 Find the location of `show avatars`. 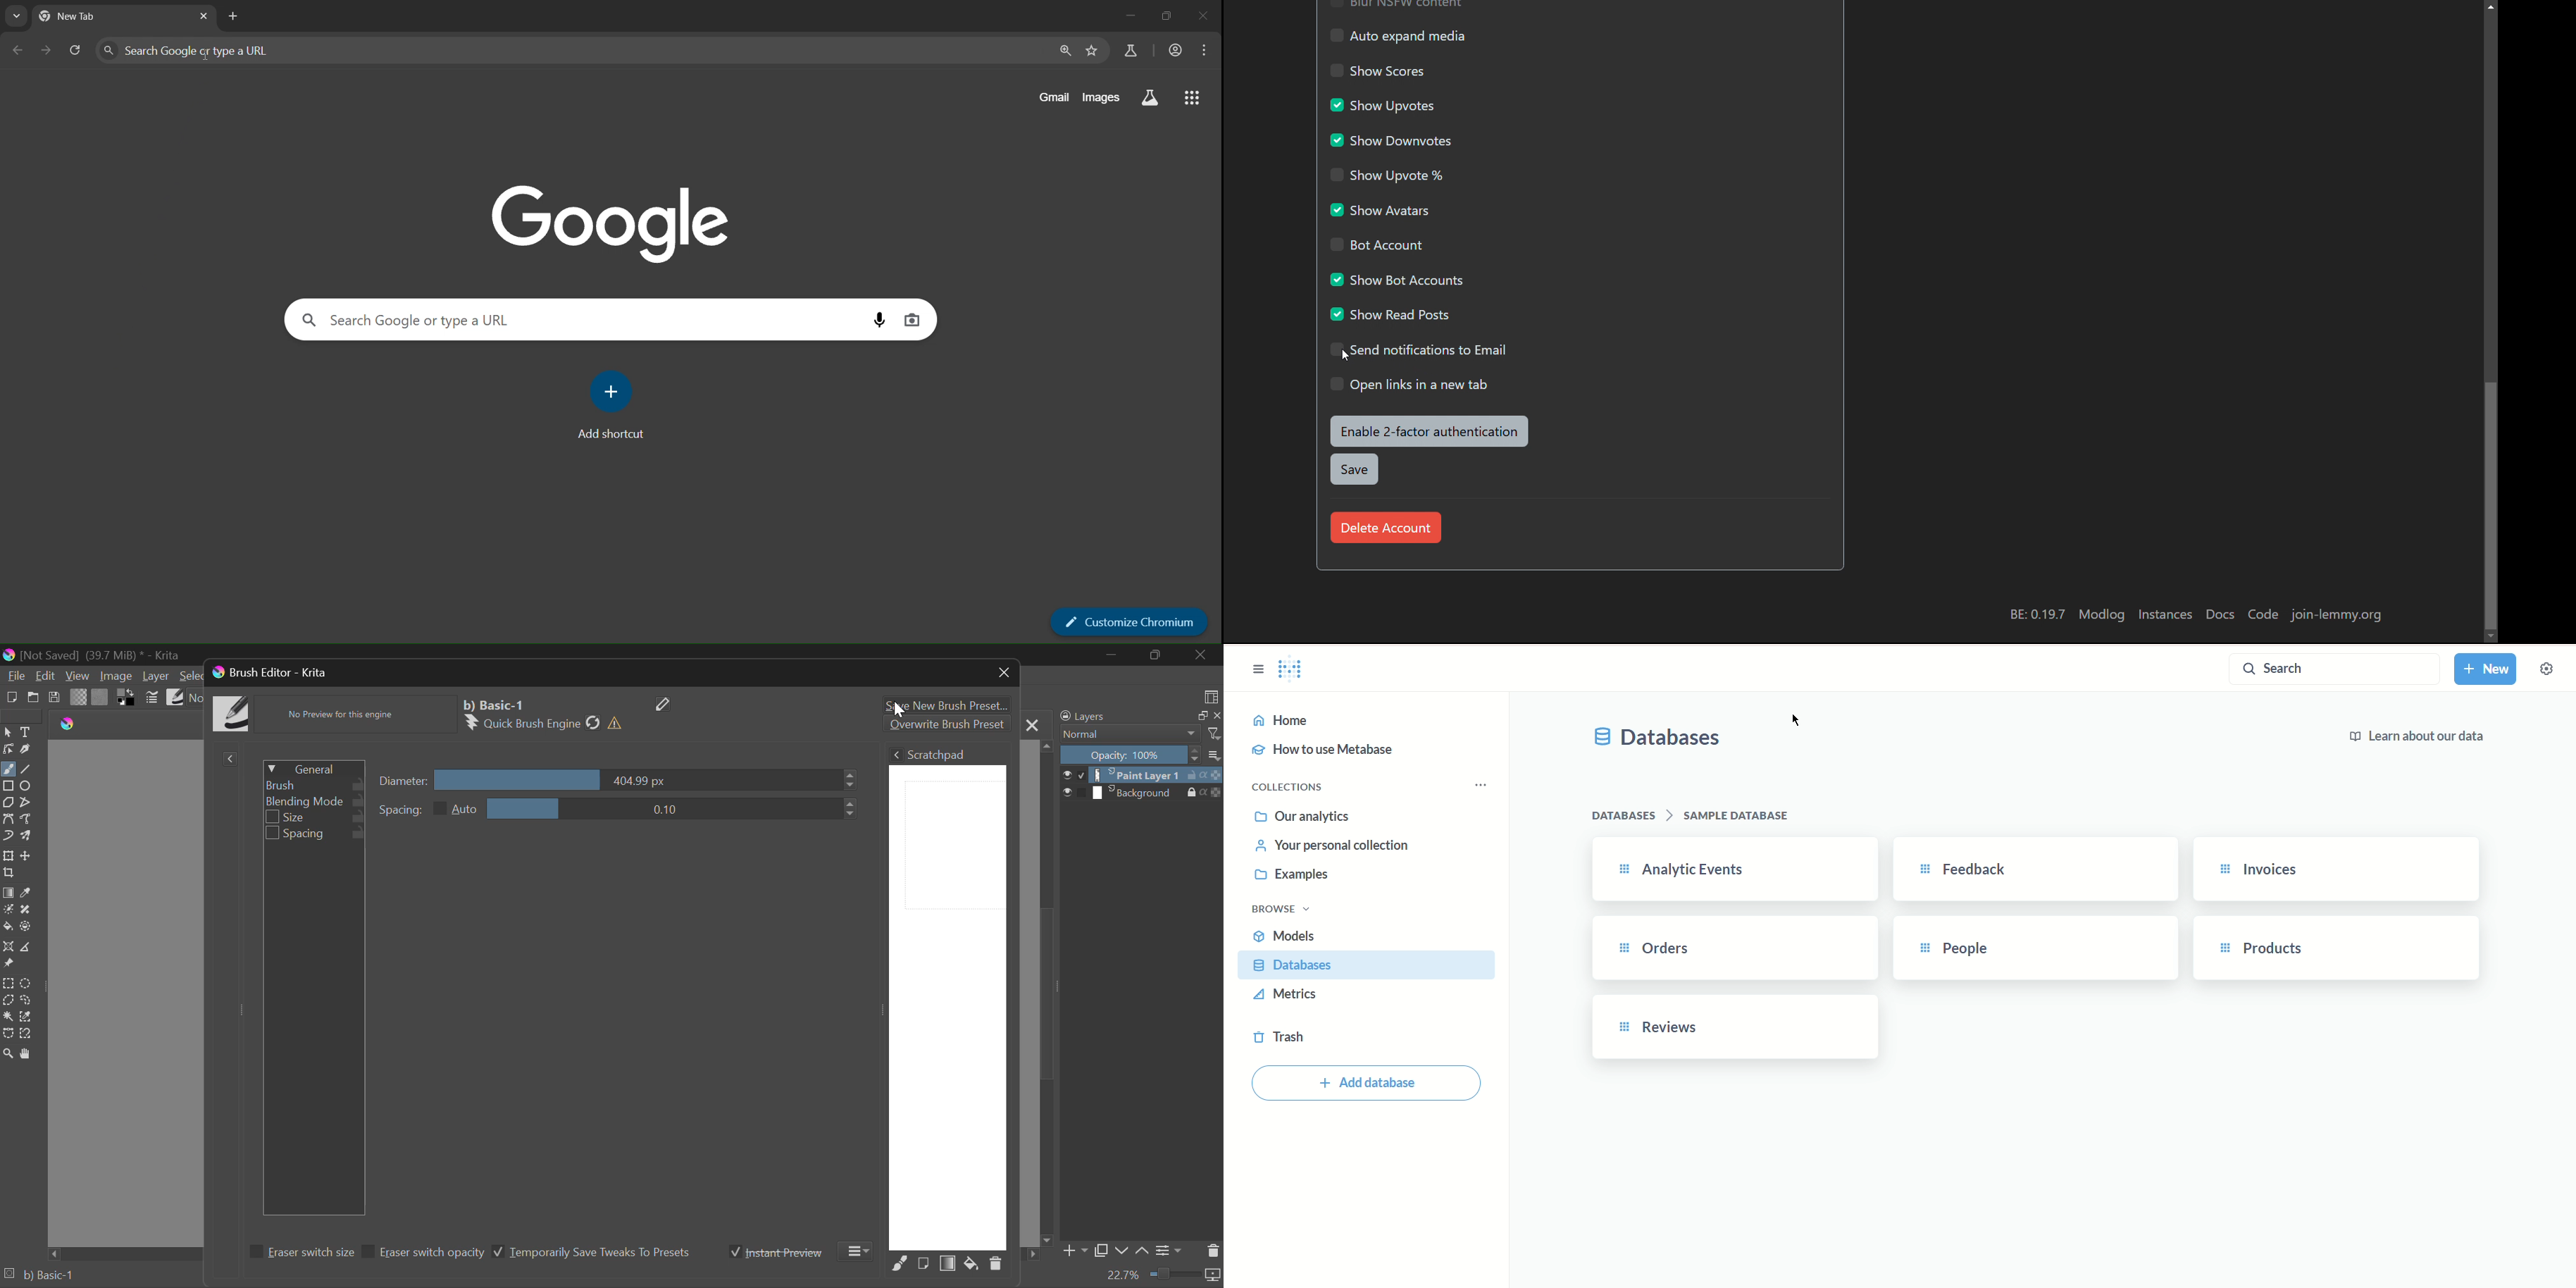

show avatars is located at coordinates (1382, 209).